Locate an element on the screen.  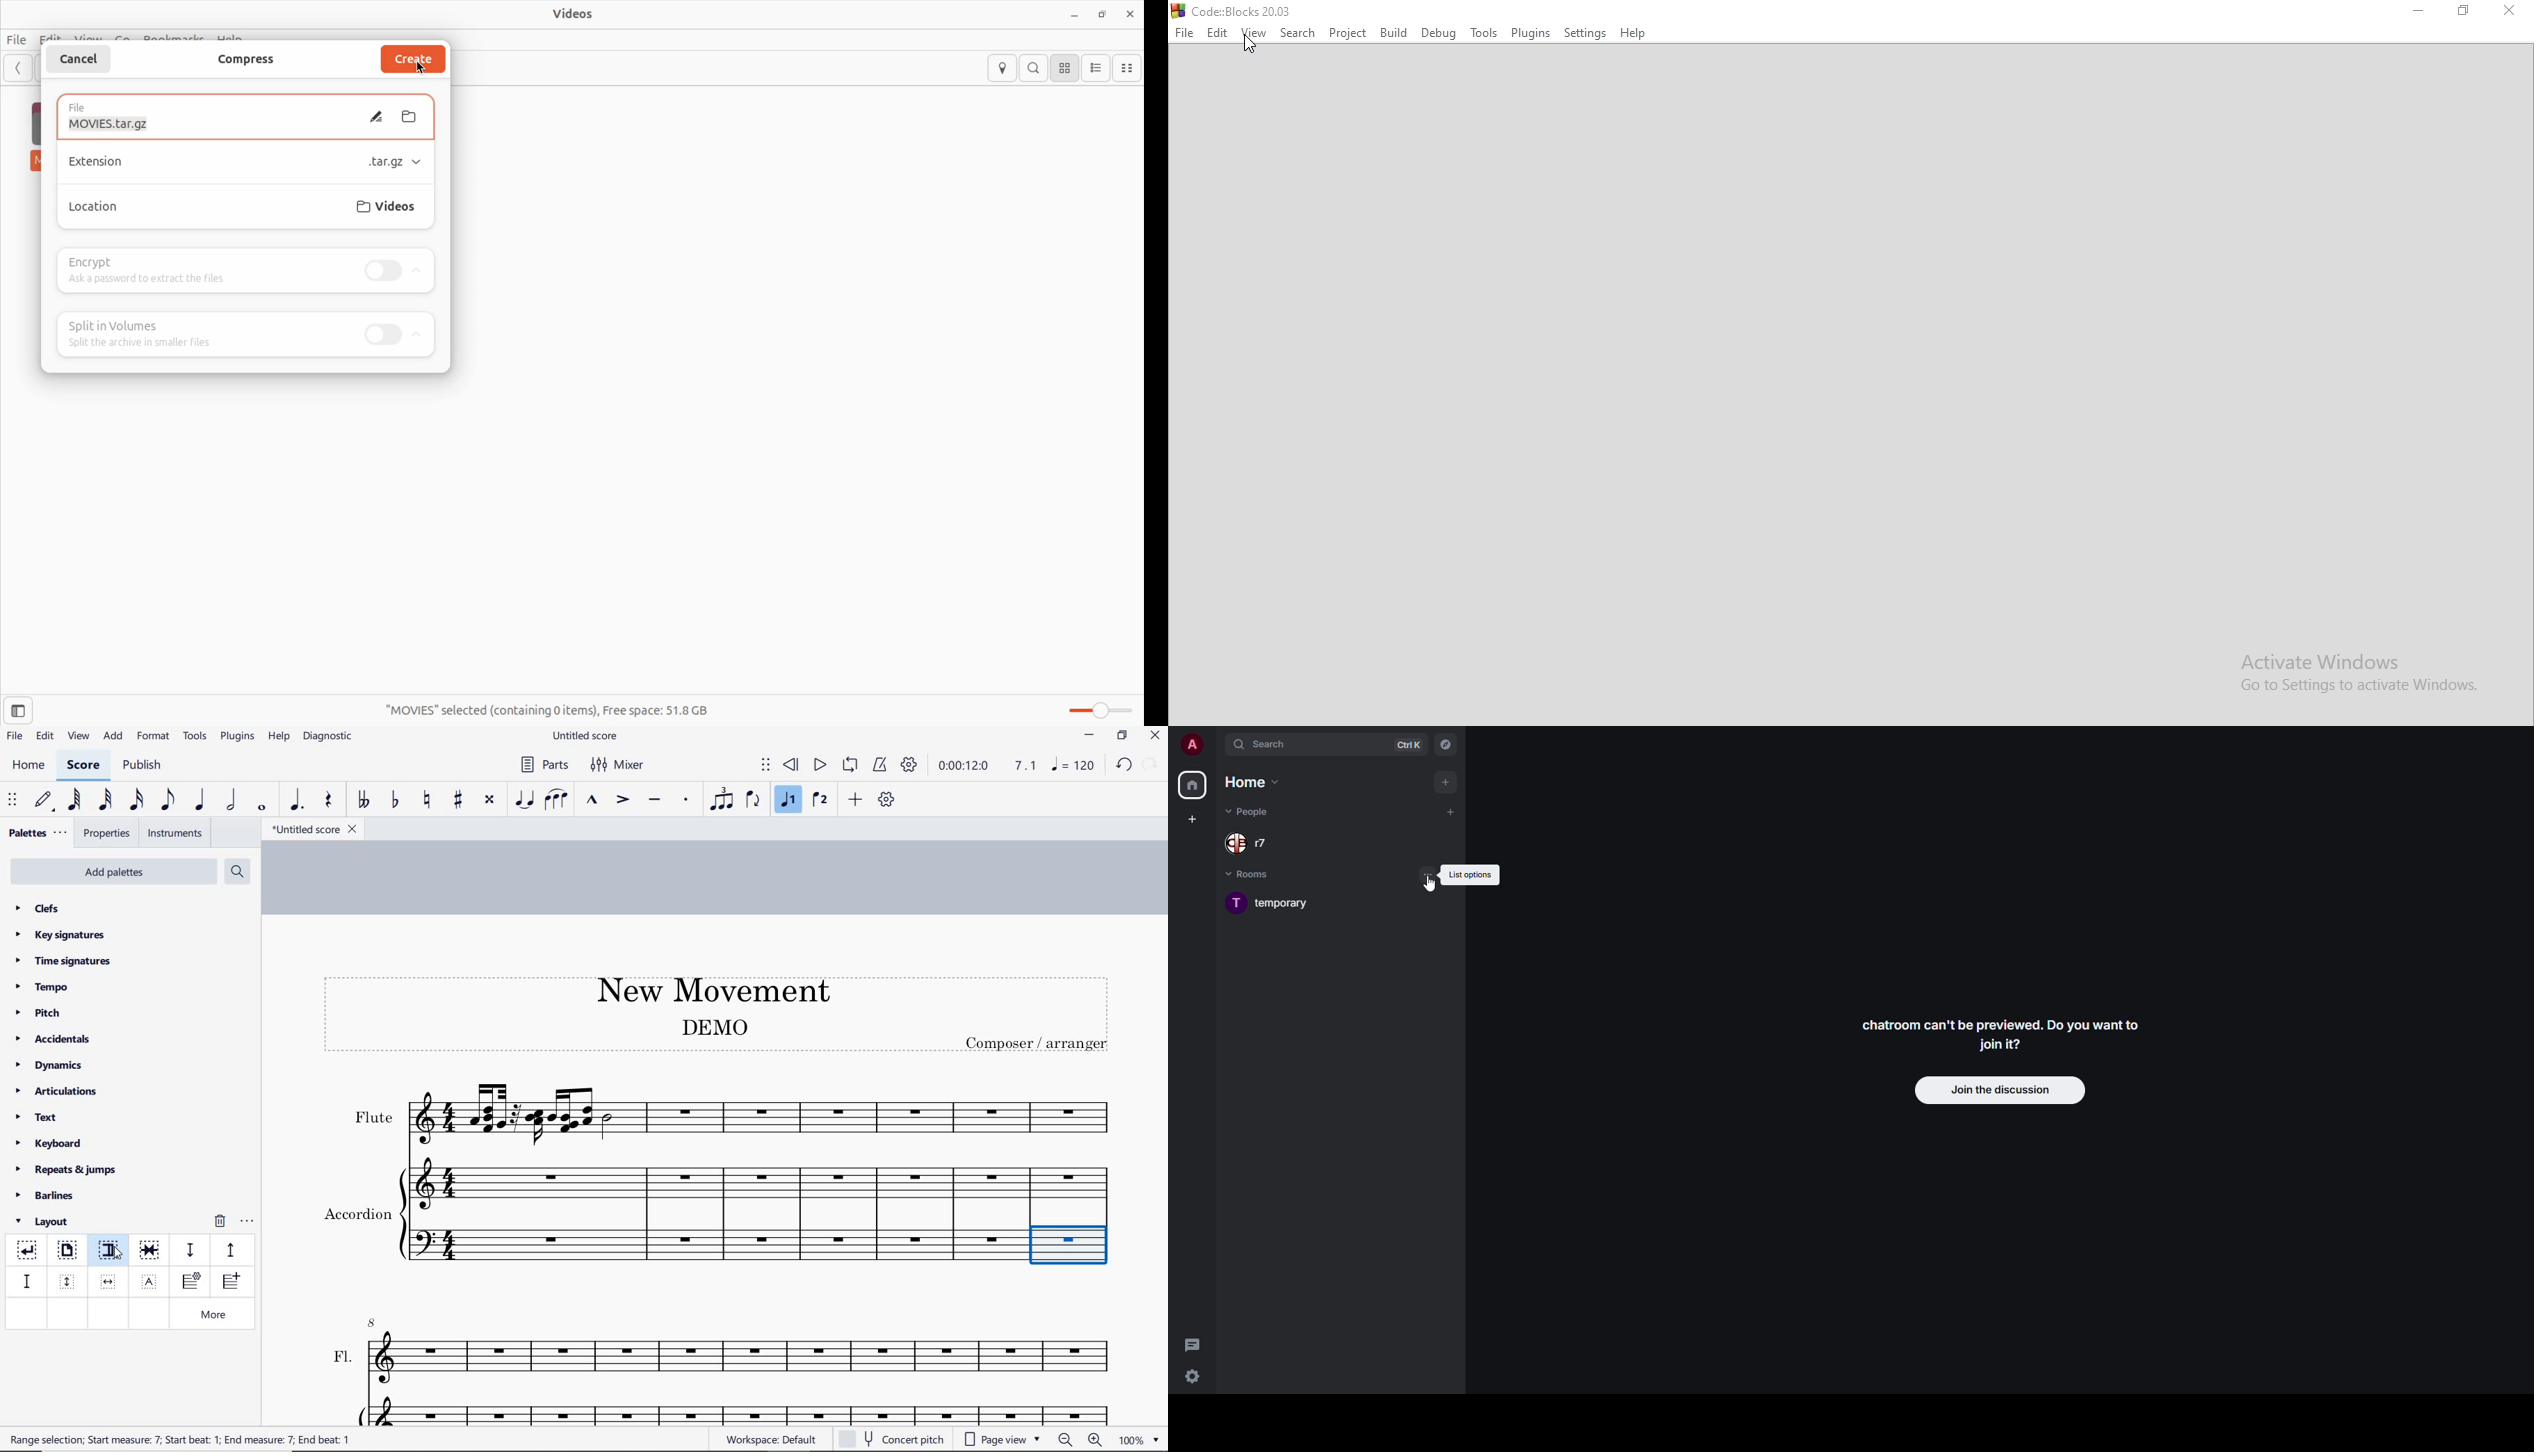
slur is located at coordinates (557, 800).